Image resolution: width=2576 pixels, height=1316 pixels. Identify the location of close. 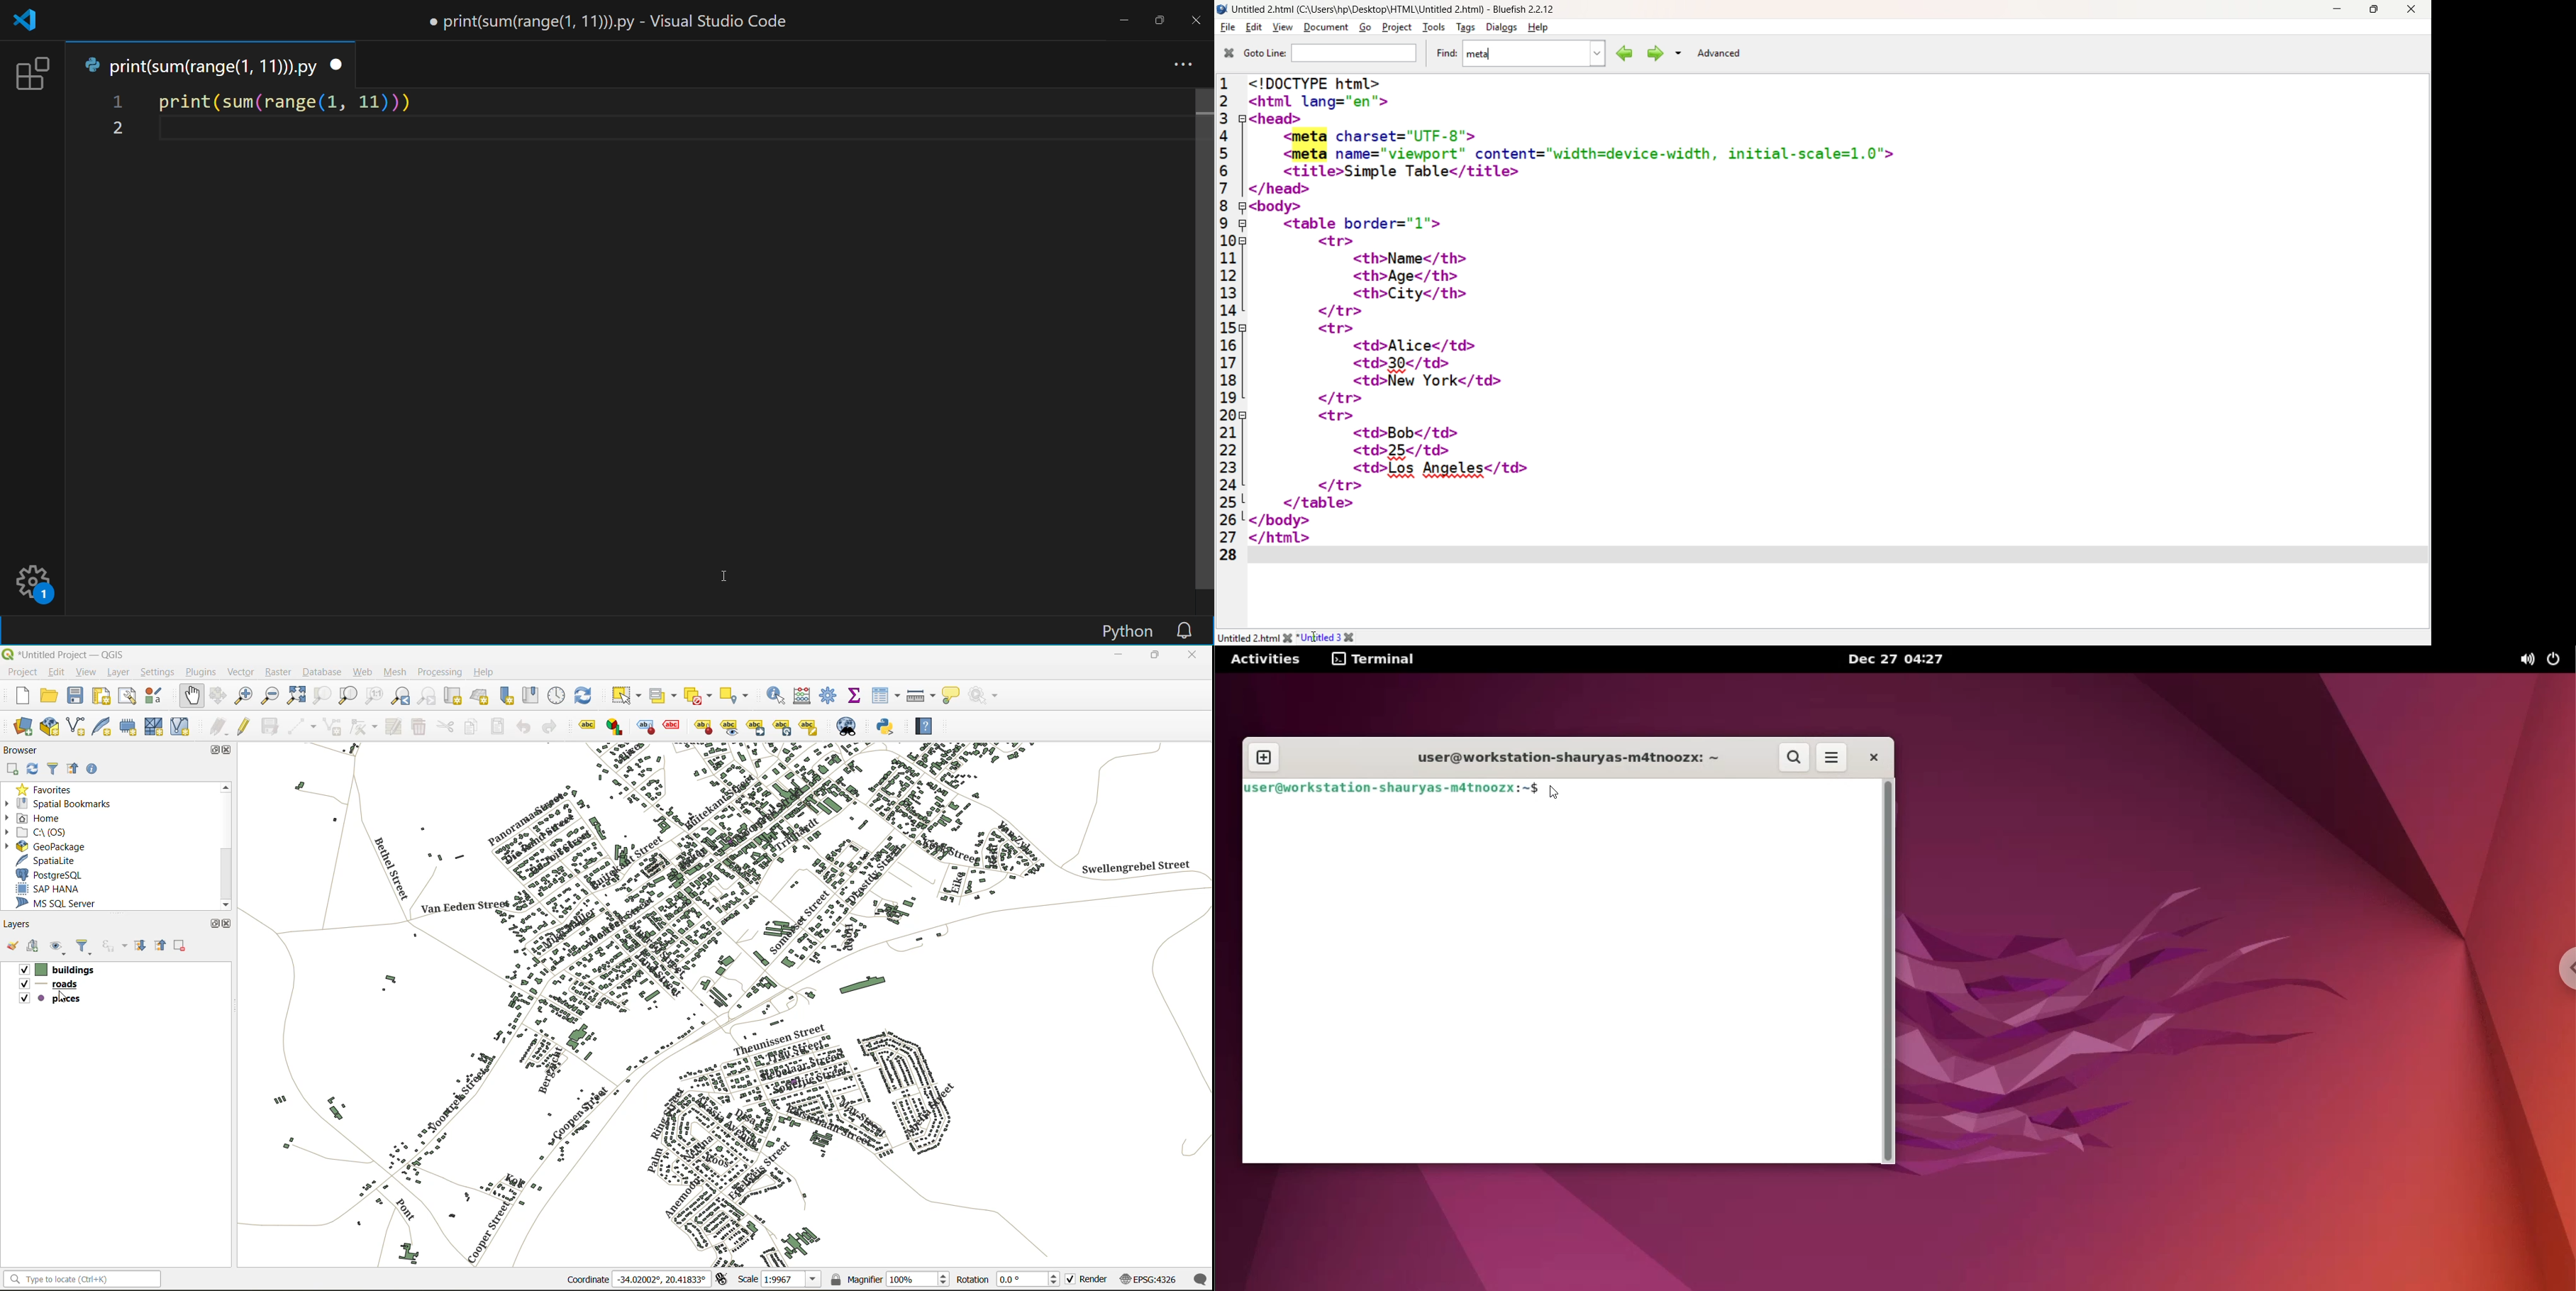
(229, 751).